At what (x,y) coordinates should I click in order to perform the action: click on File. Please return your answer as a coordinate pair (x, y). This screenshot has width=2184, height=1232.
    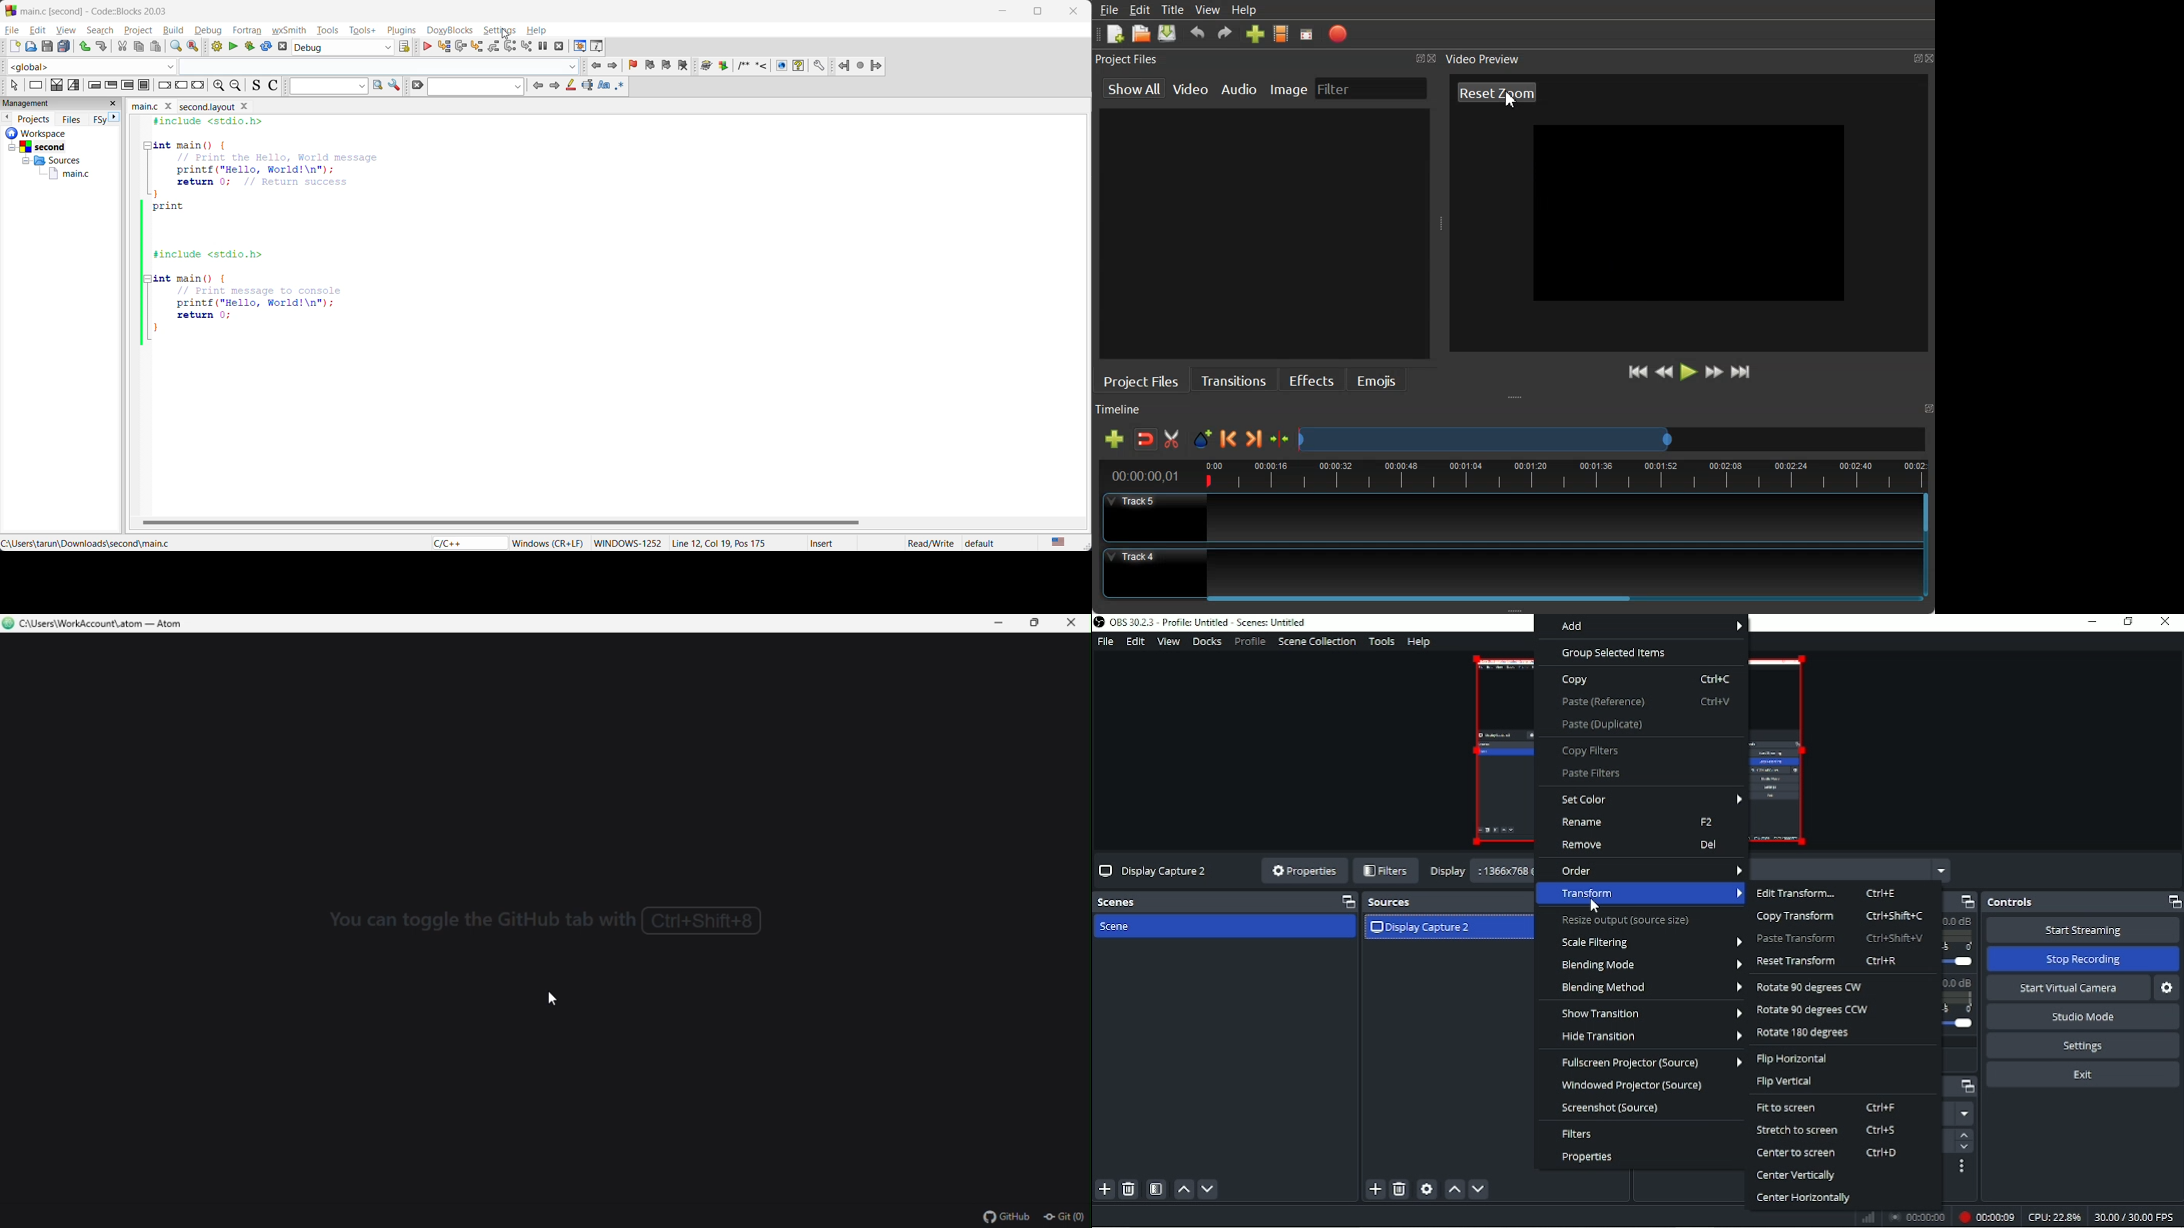
    Looking at the image, I should click on (1105, 641).